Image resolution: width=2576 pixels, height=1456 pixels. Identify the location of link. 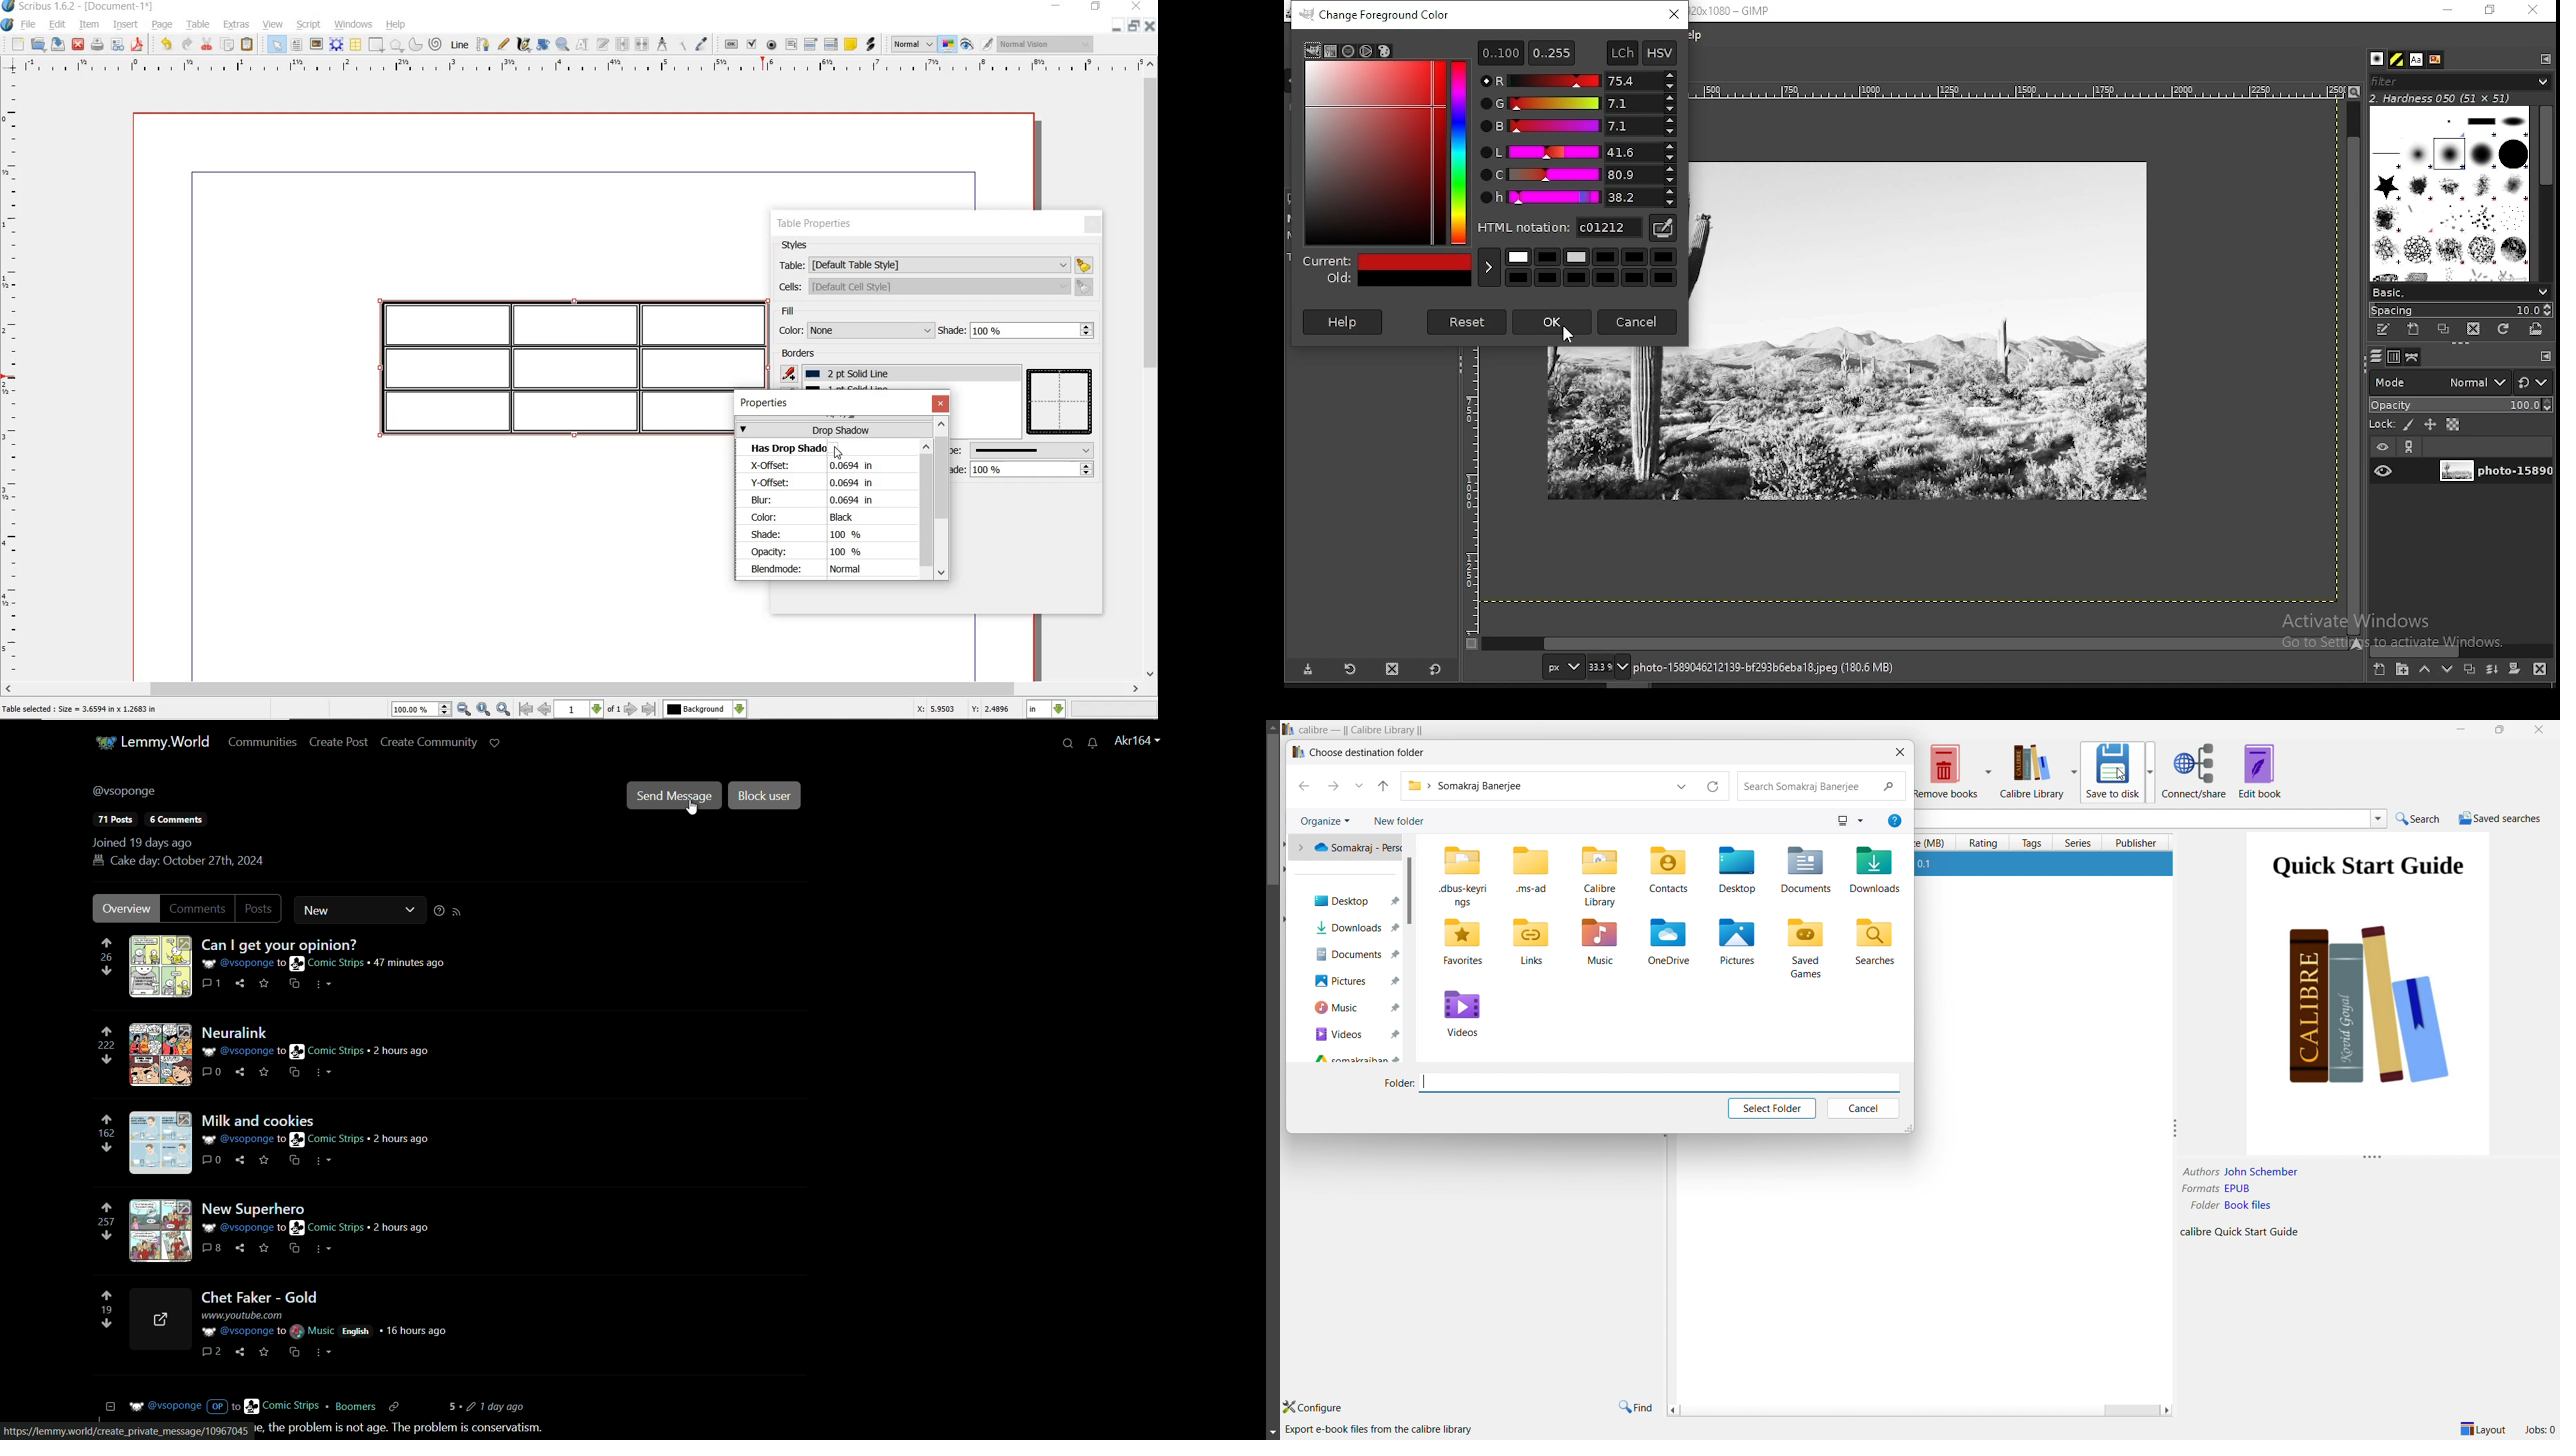
(2411, 446).